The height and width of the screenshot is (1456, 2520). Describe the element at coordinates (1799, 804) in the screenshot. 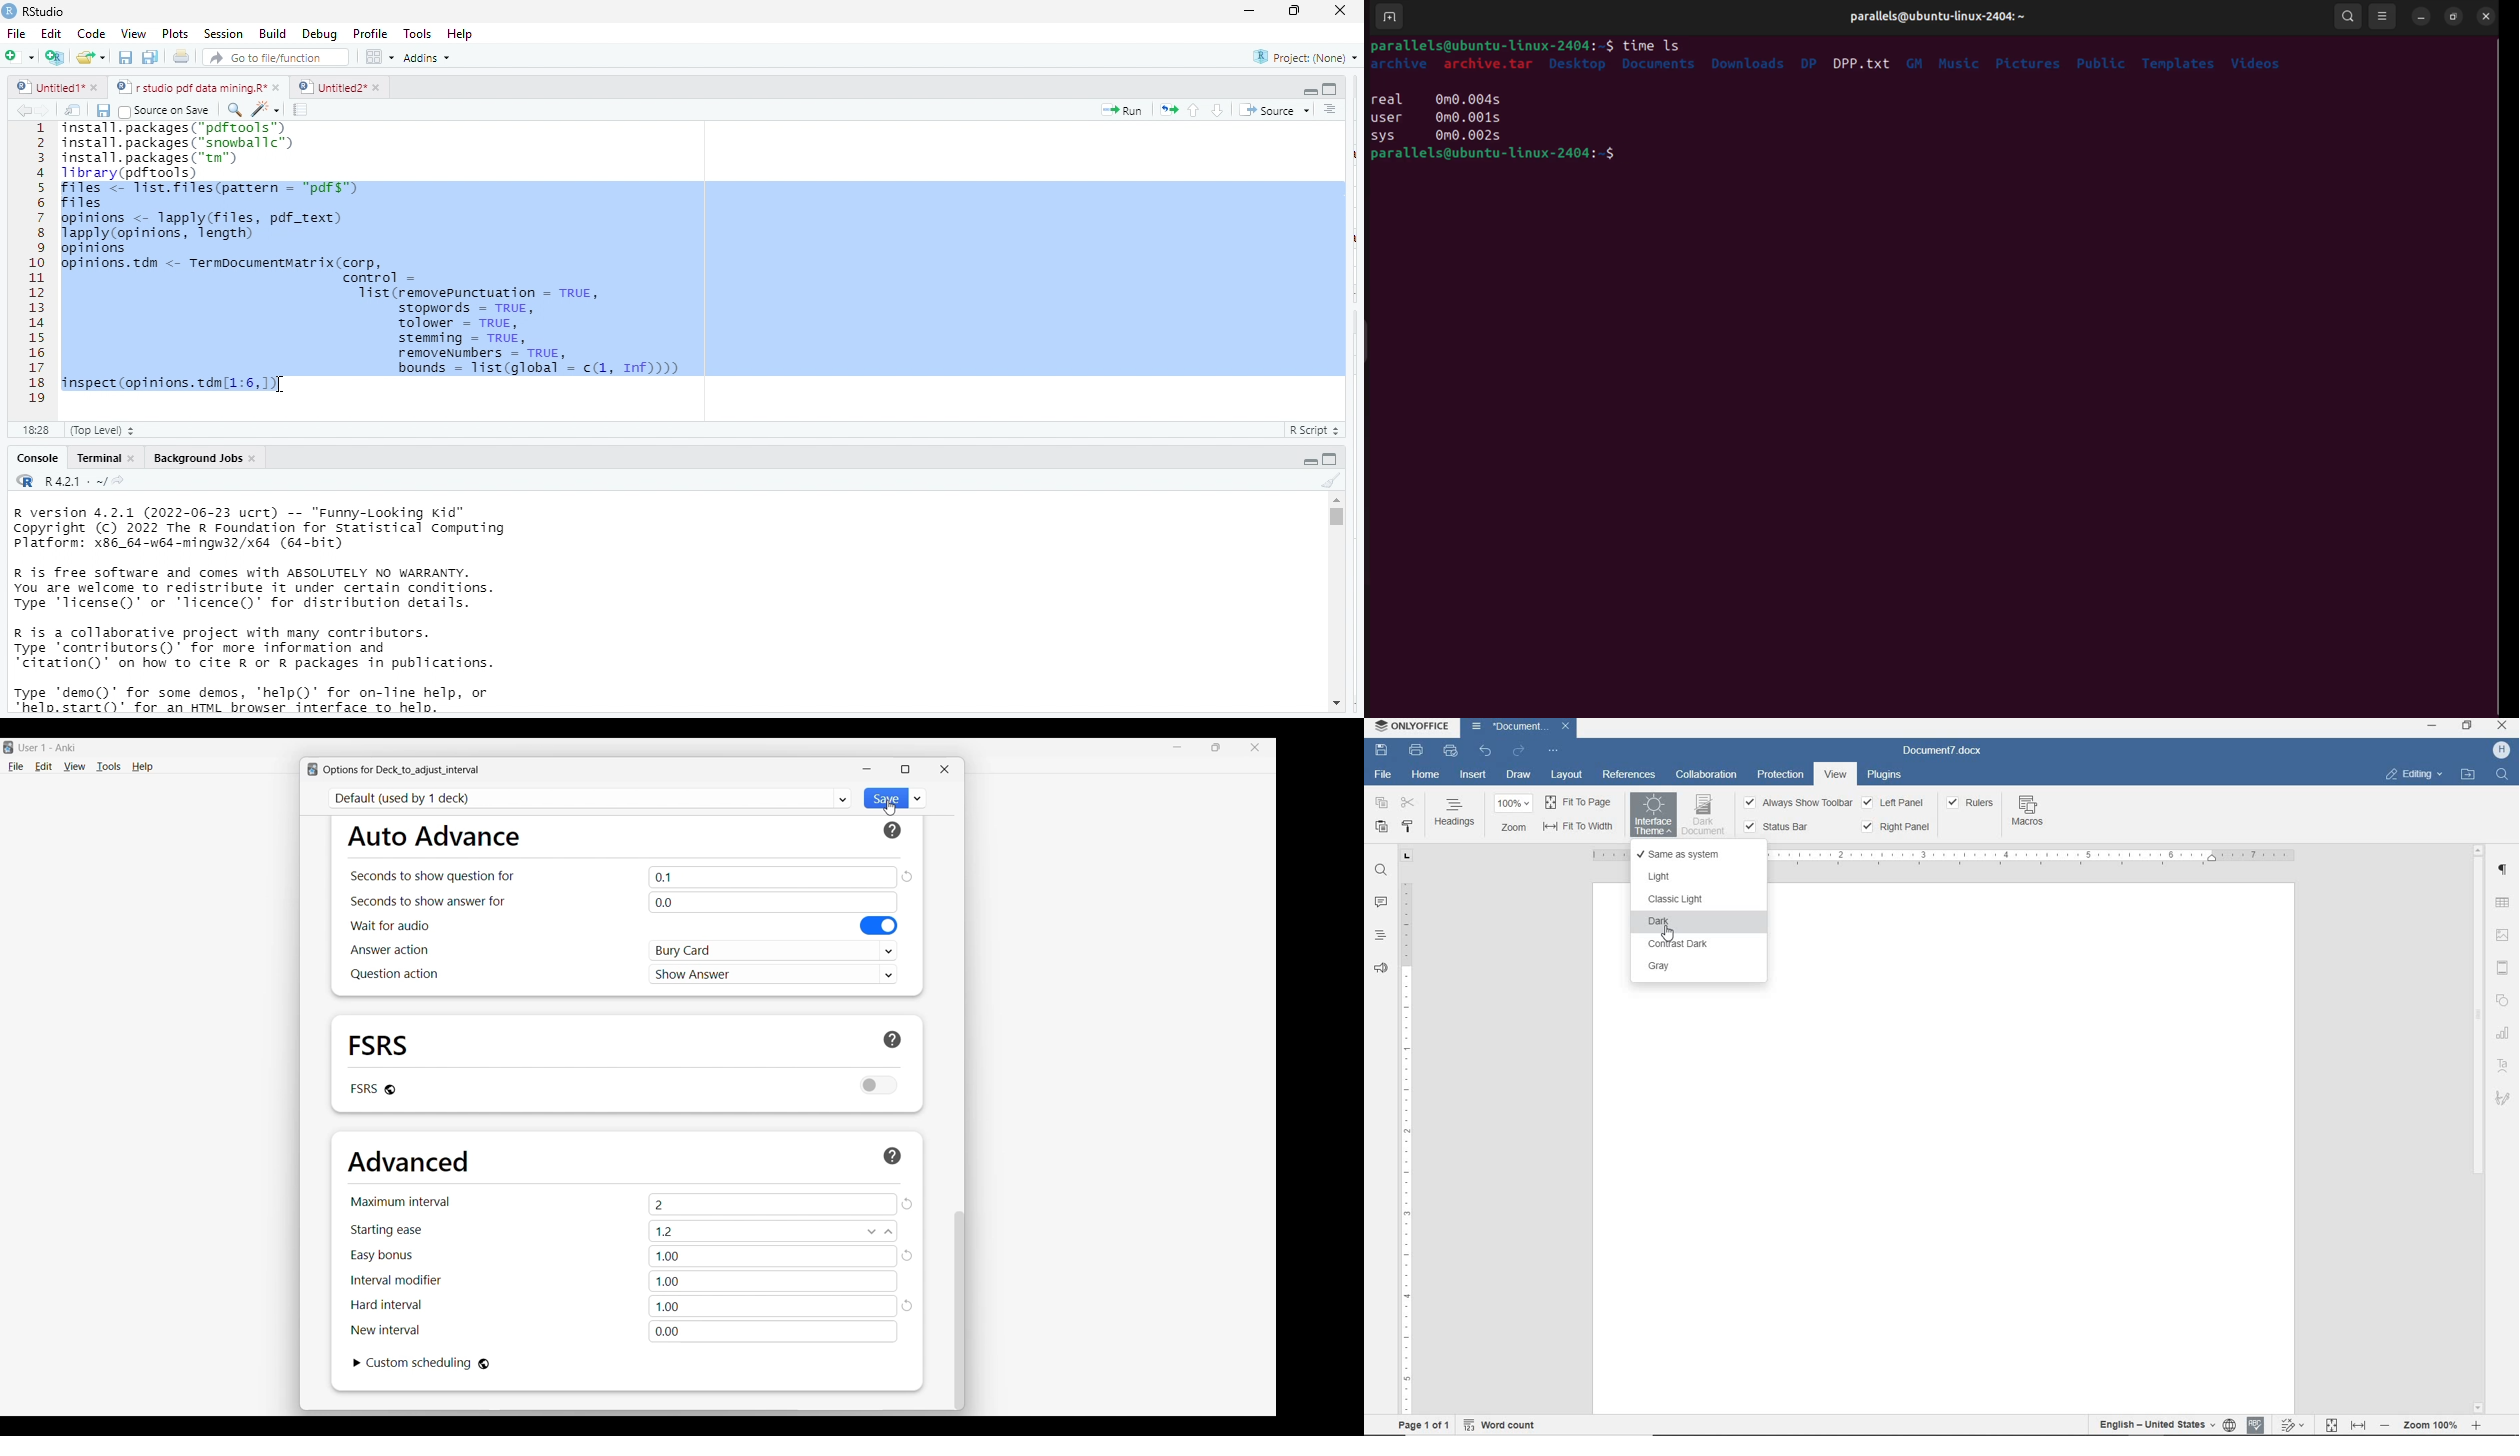

I see `ALWAYS SHOW TOOLBAR` at that location.